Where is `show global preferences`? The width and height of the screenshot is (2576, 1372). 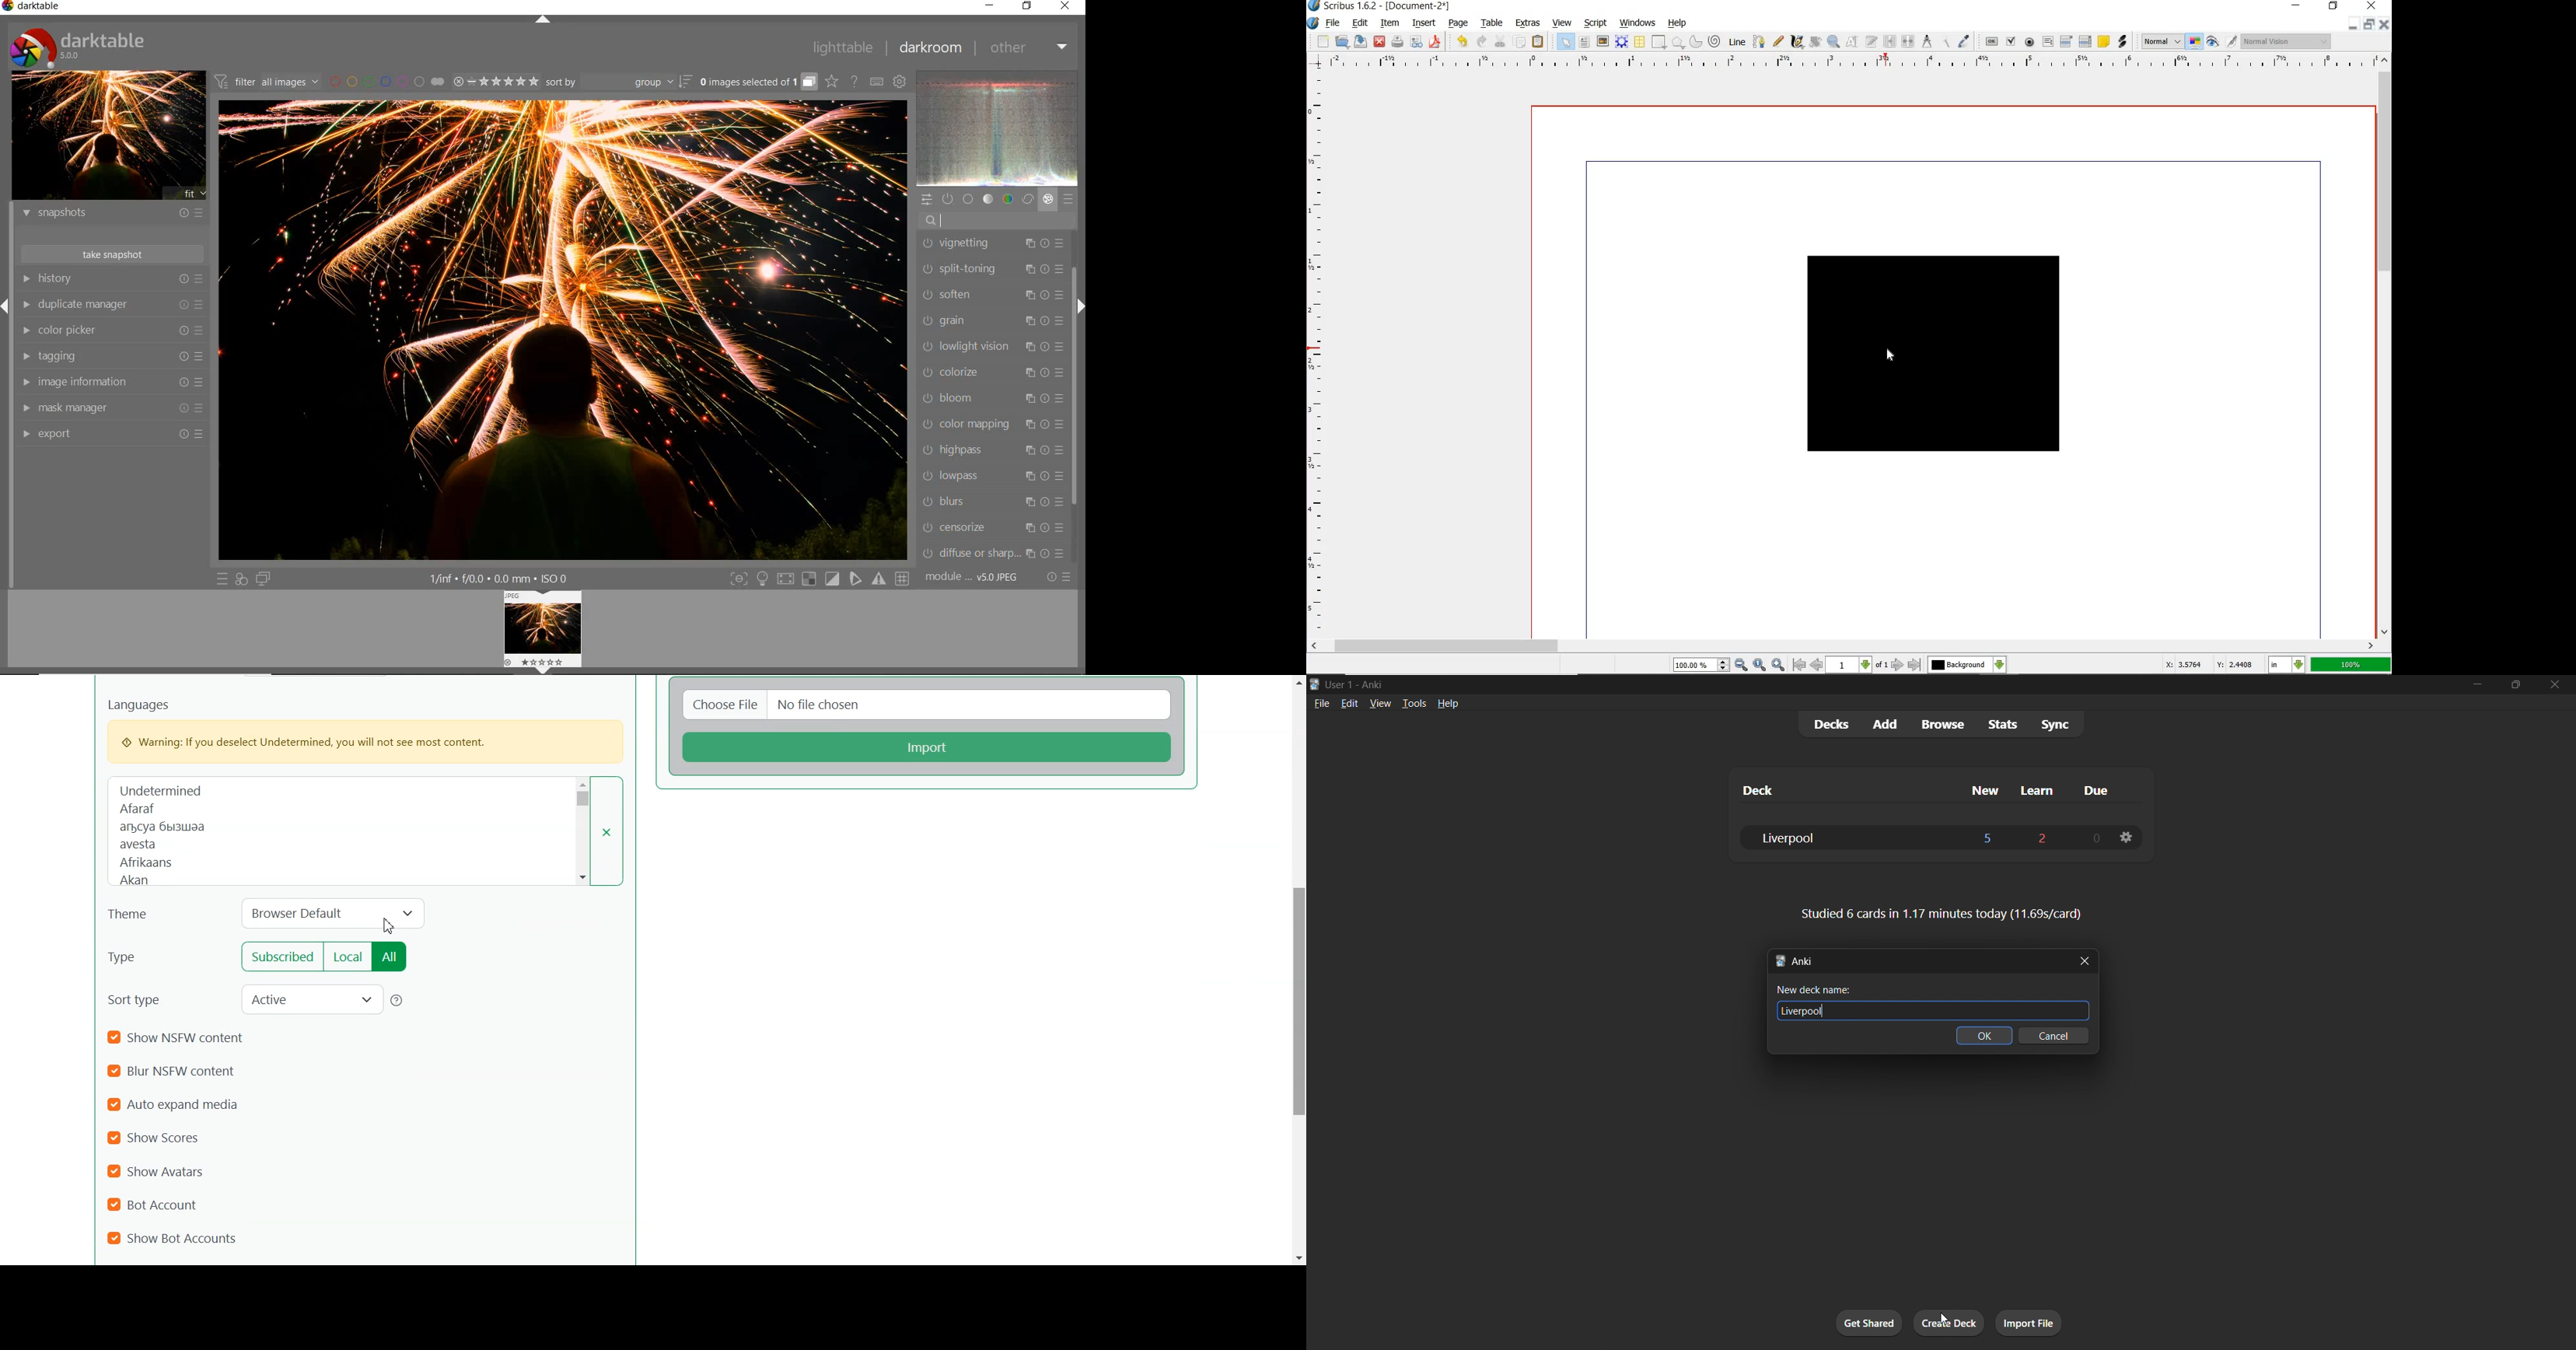 show global preferences is located at coordinates (899, 81).